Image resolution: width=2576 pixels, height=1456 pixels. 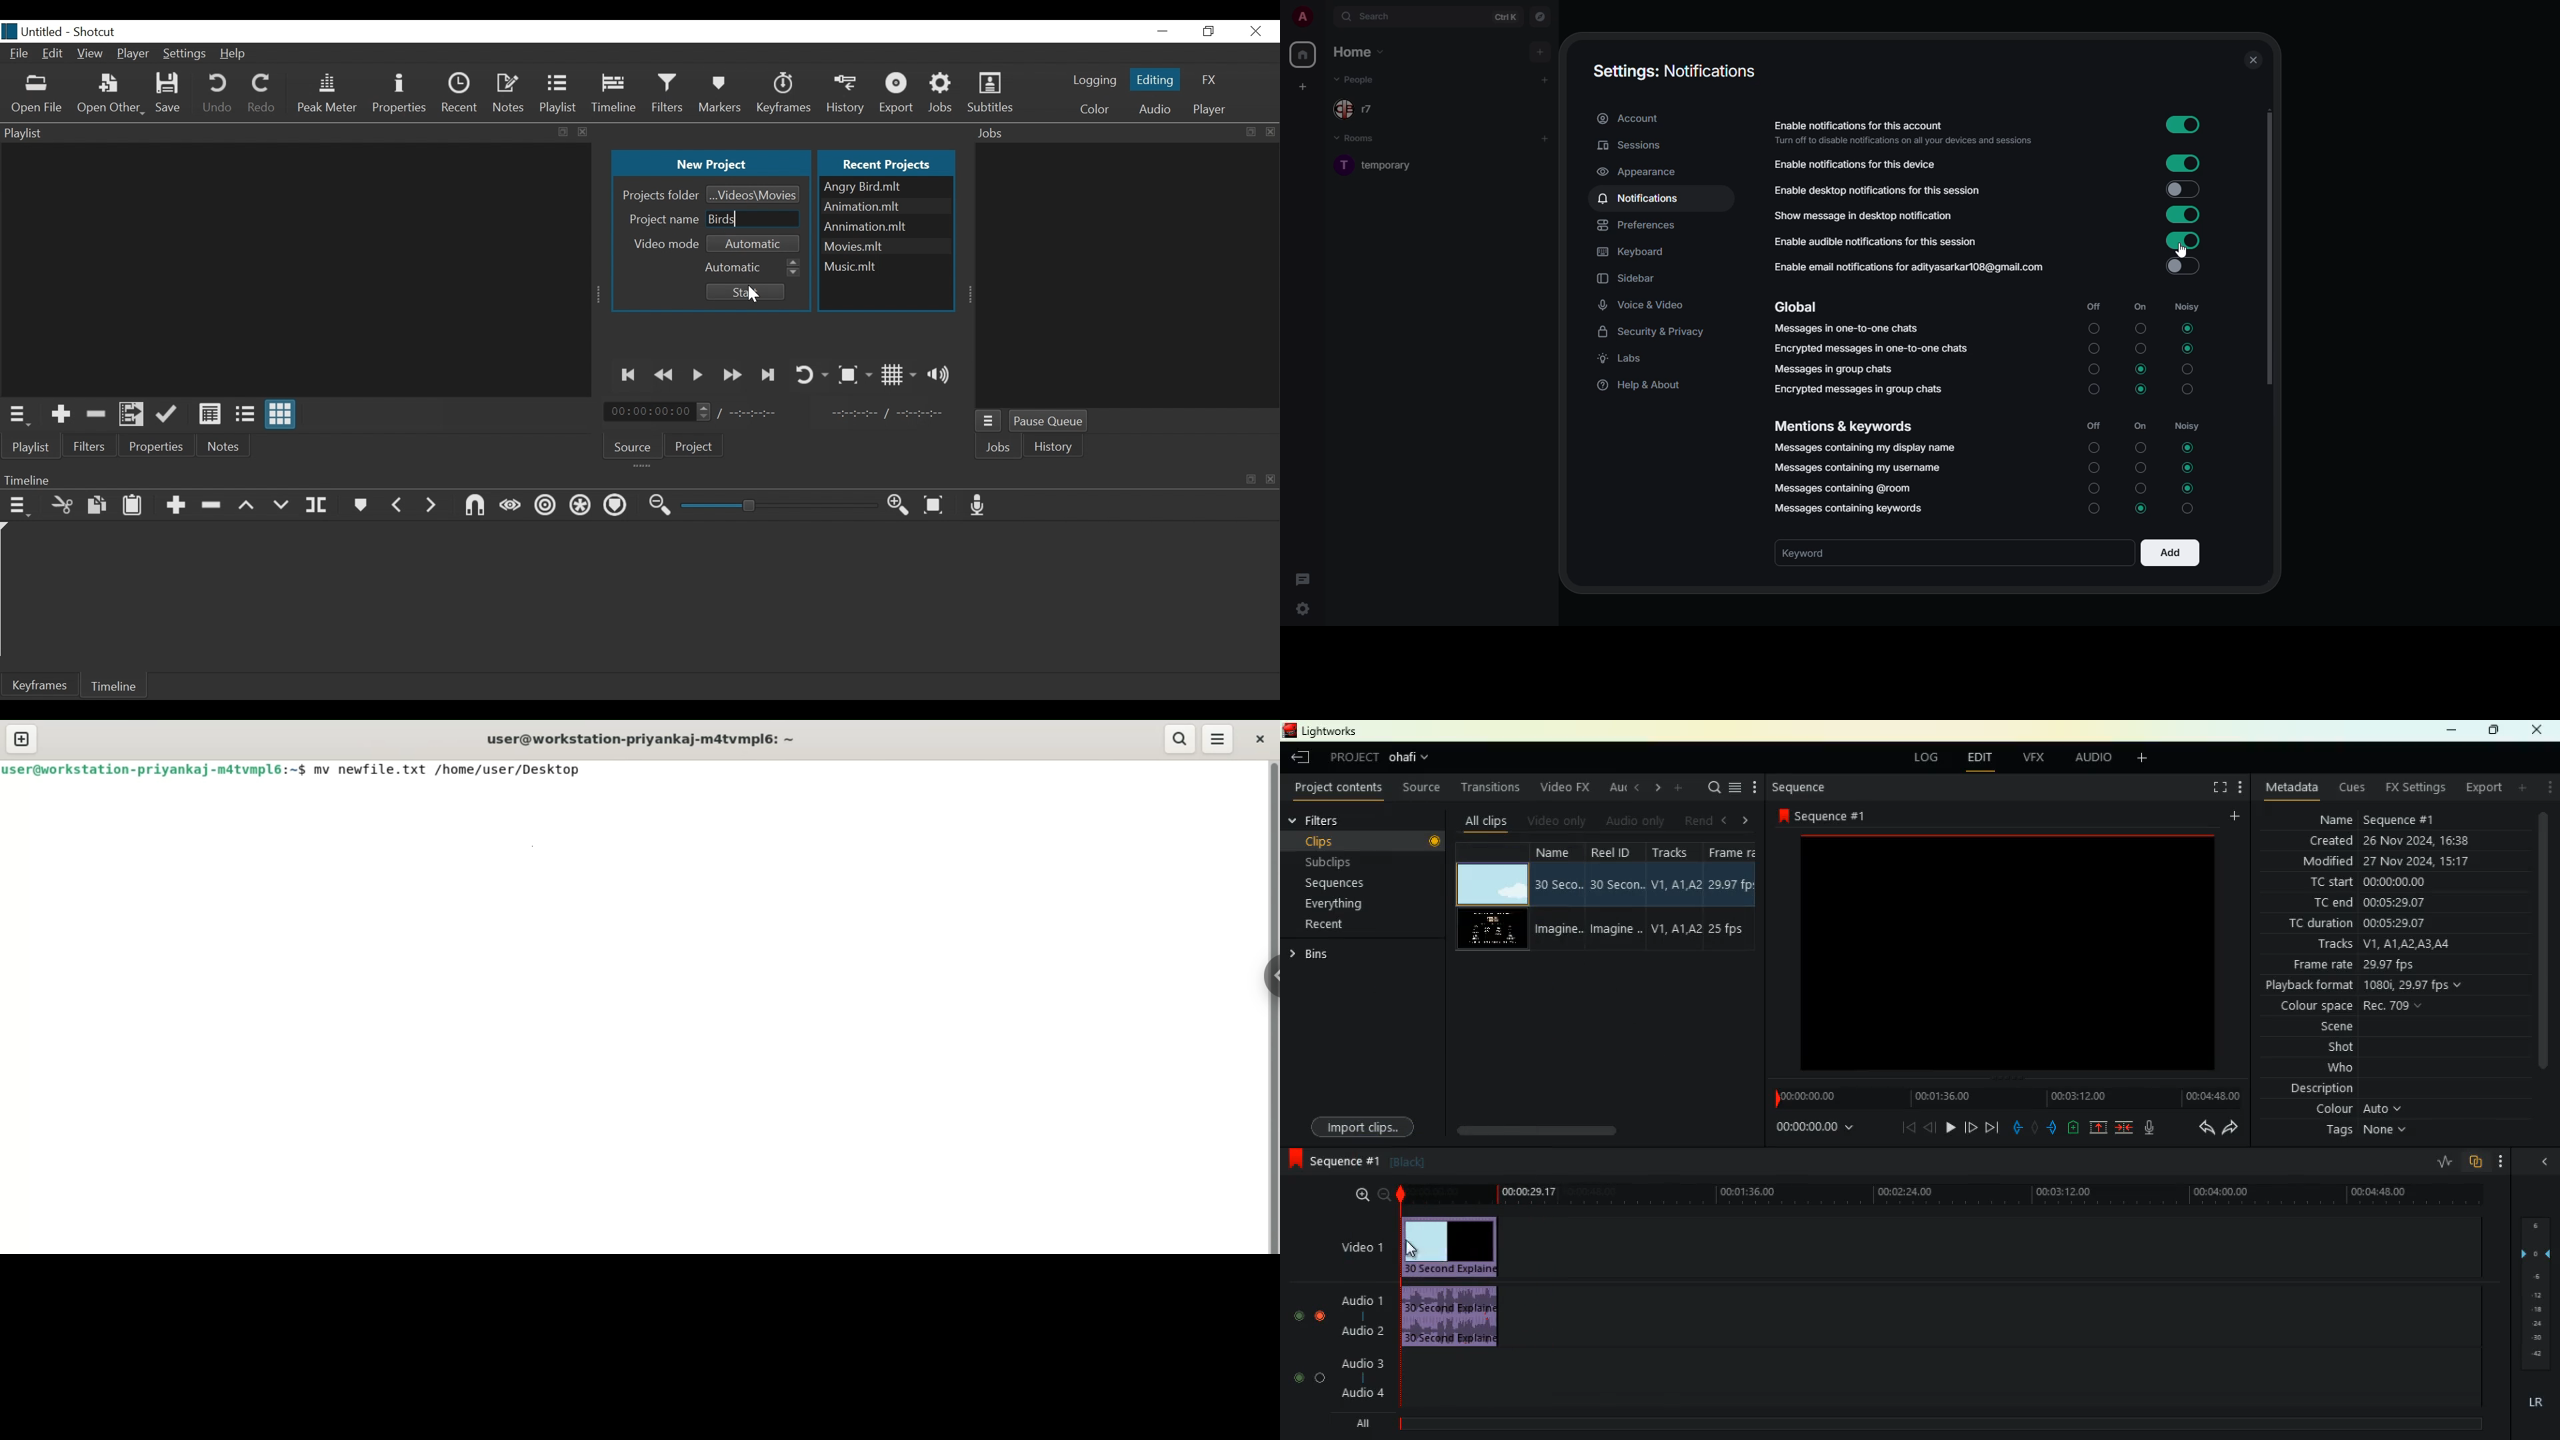 I want to click on merge, so click(x=2125, y=1128).